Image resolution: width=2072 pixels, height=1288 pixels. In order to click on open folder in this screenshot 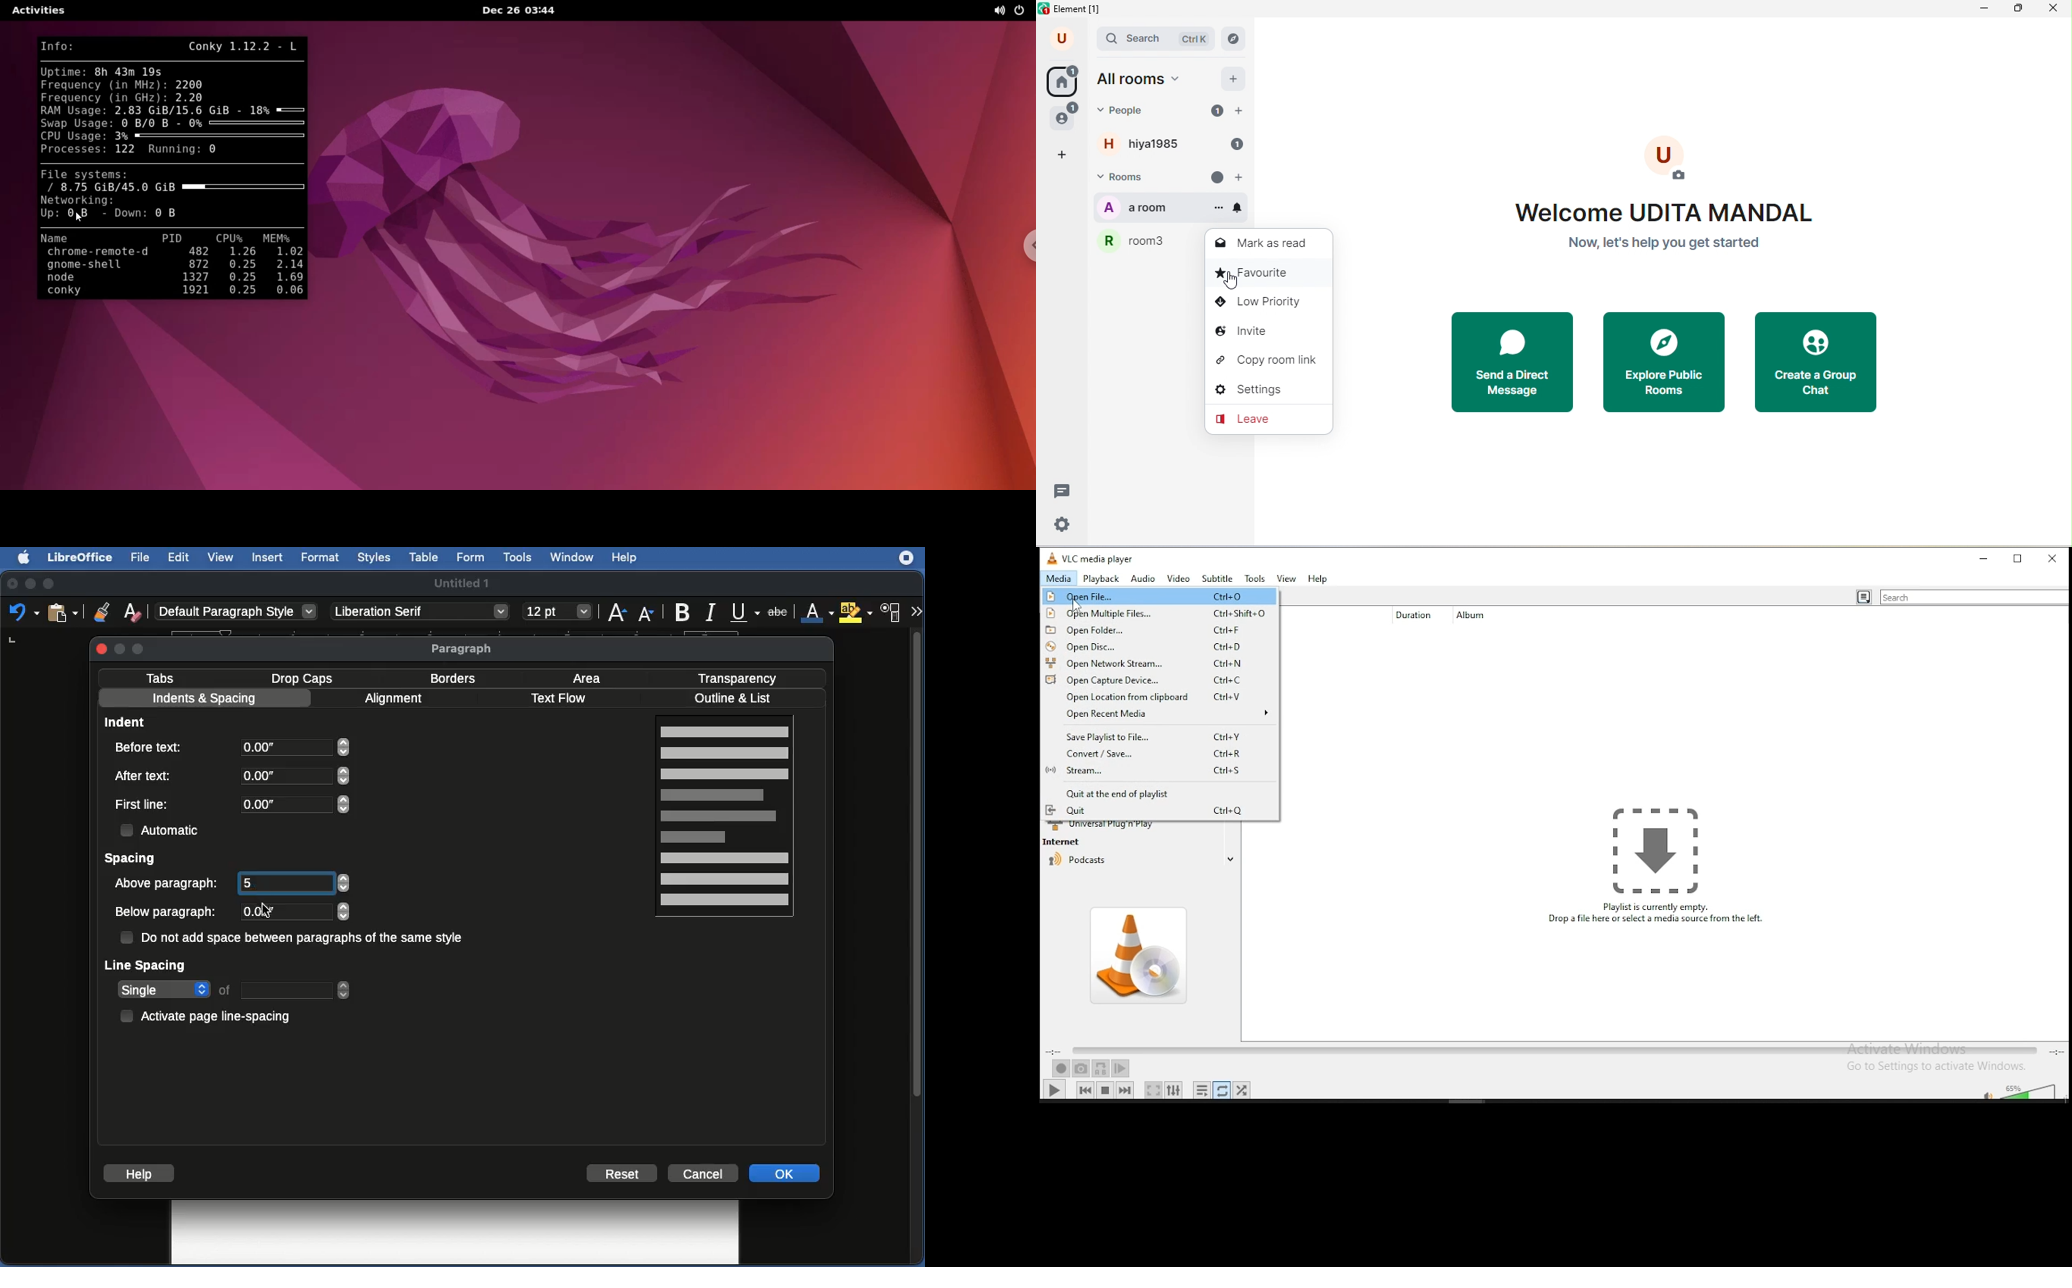, I will do `click(1160, 630)`.